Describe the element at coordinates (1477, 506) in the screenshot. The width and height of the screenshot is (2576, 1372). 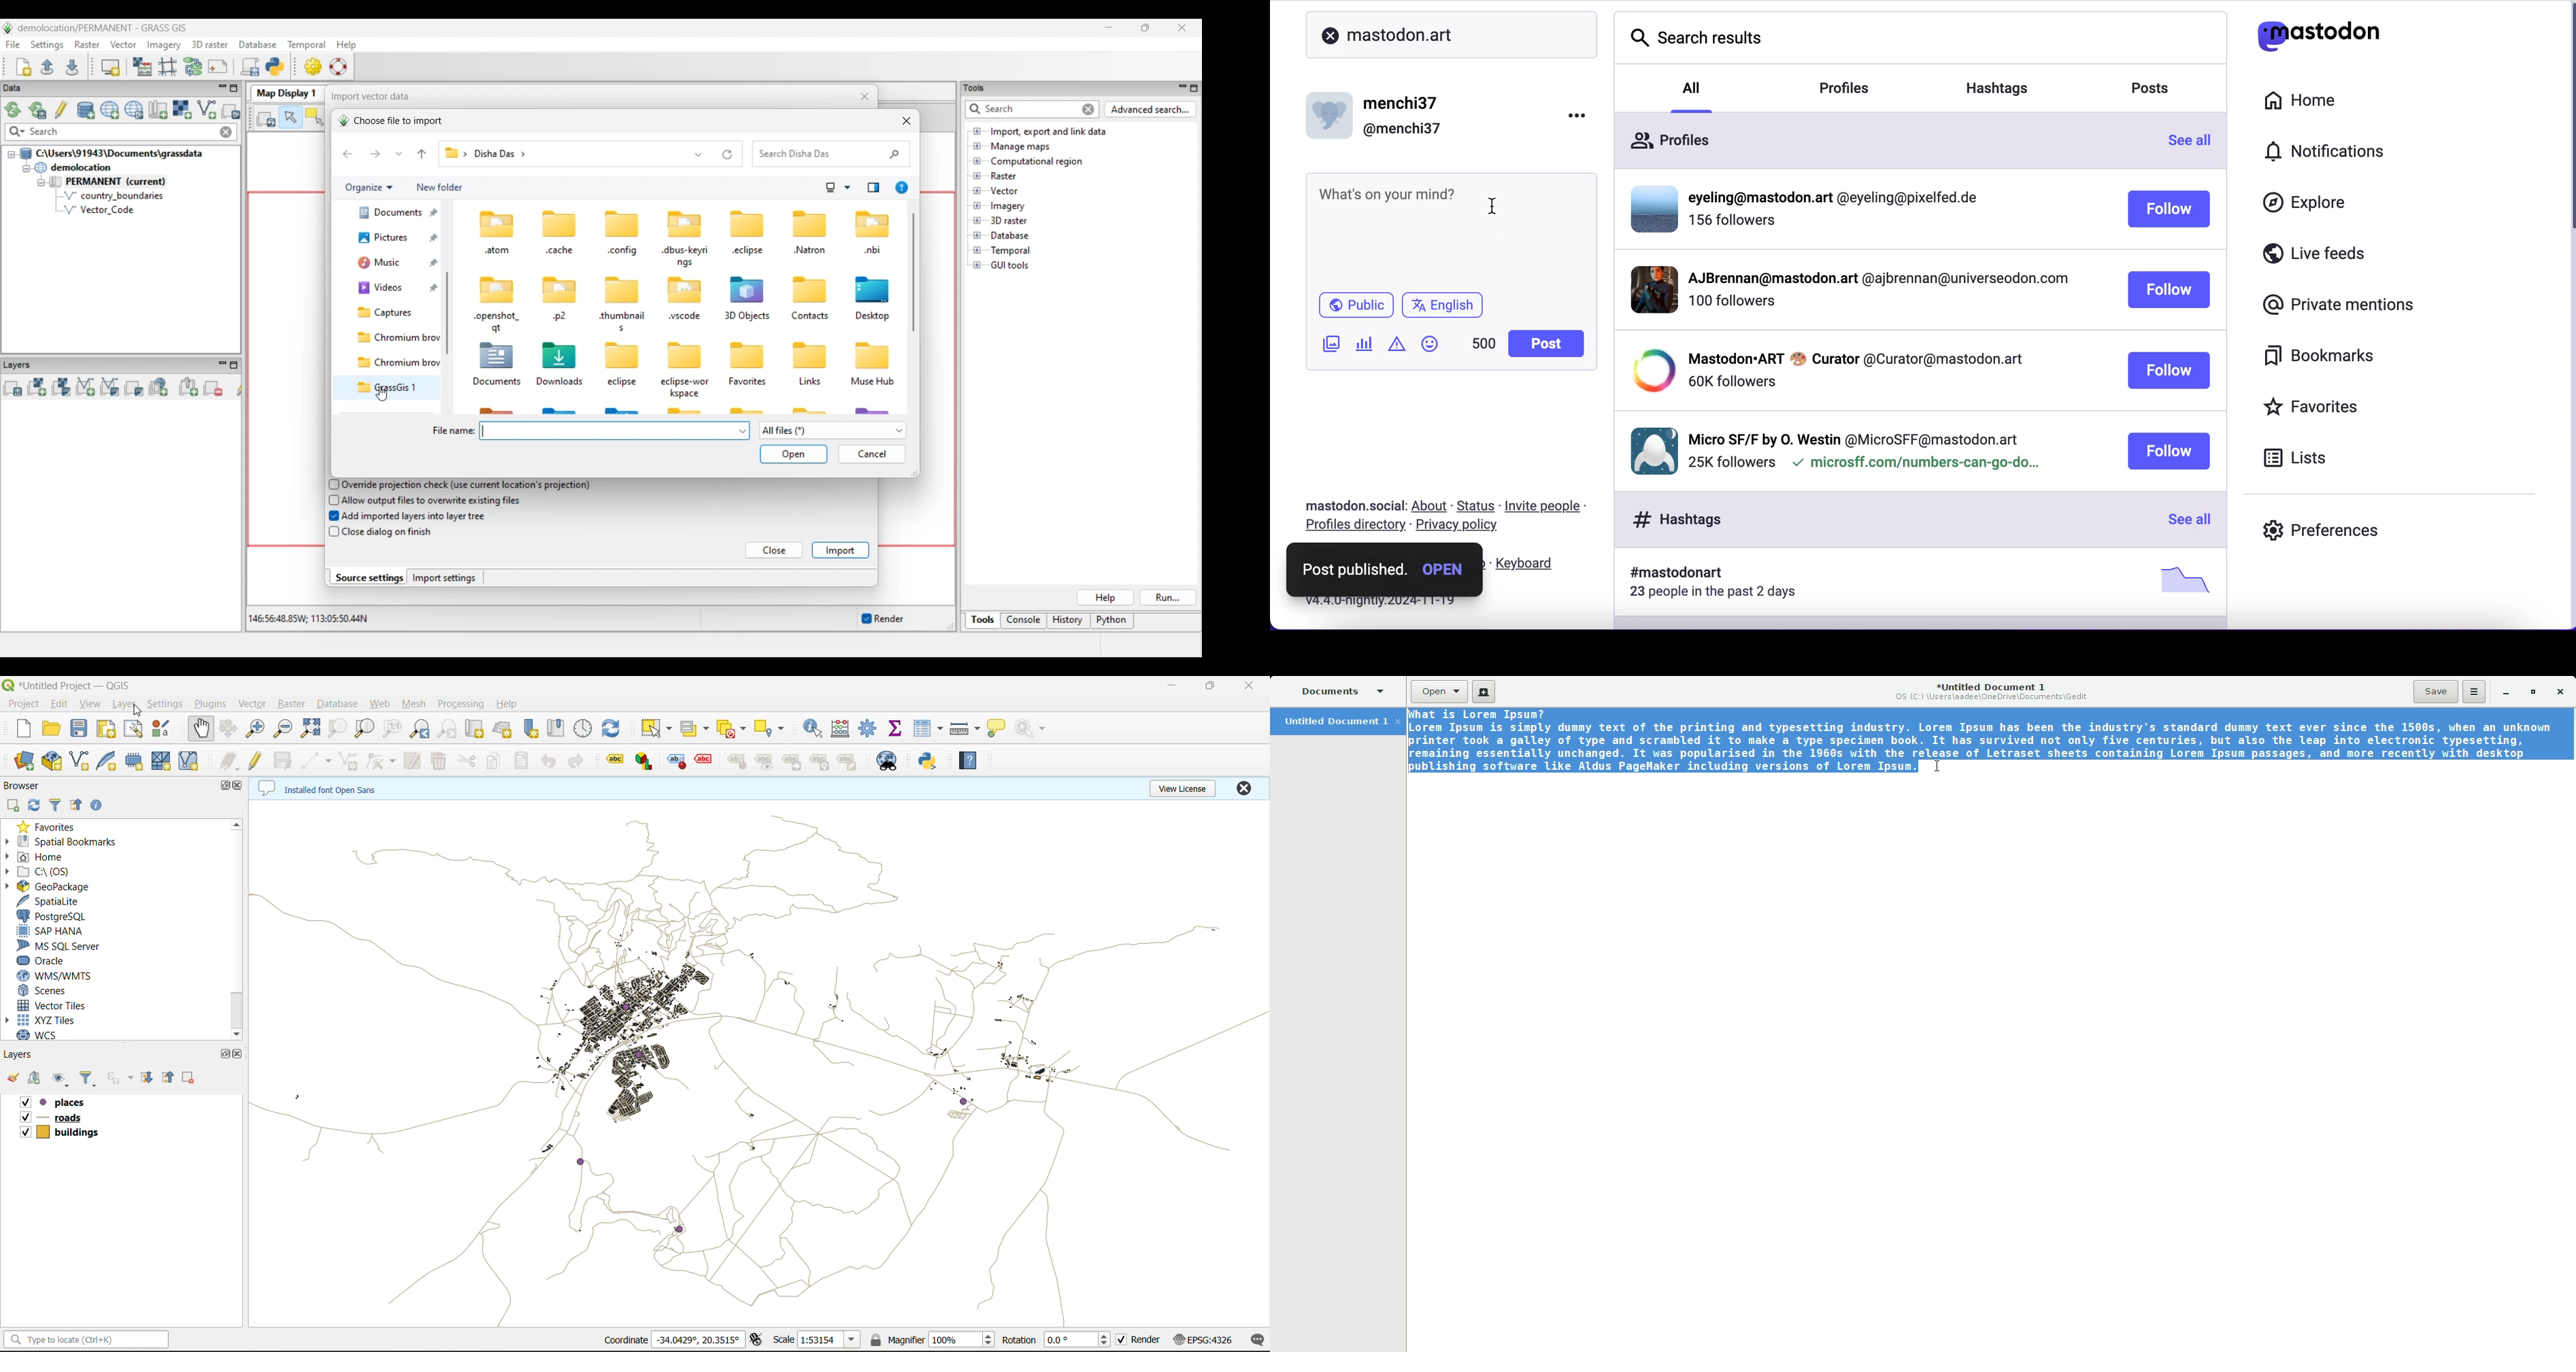
I see `status` at that location.